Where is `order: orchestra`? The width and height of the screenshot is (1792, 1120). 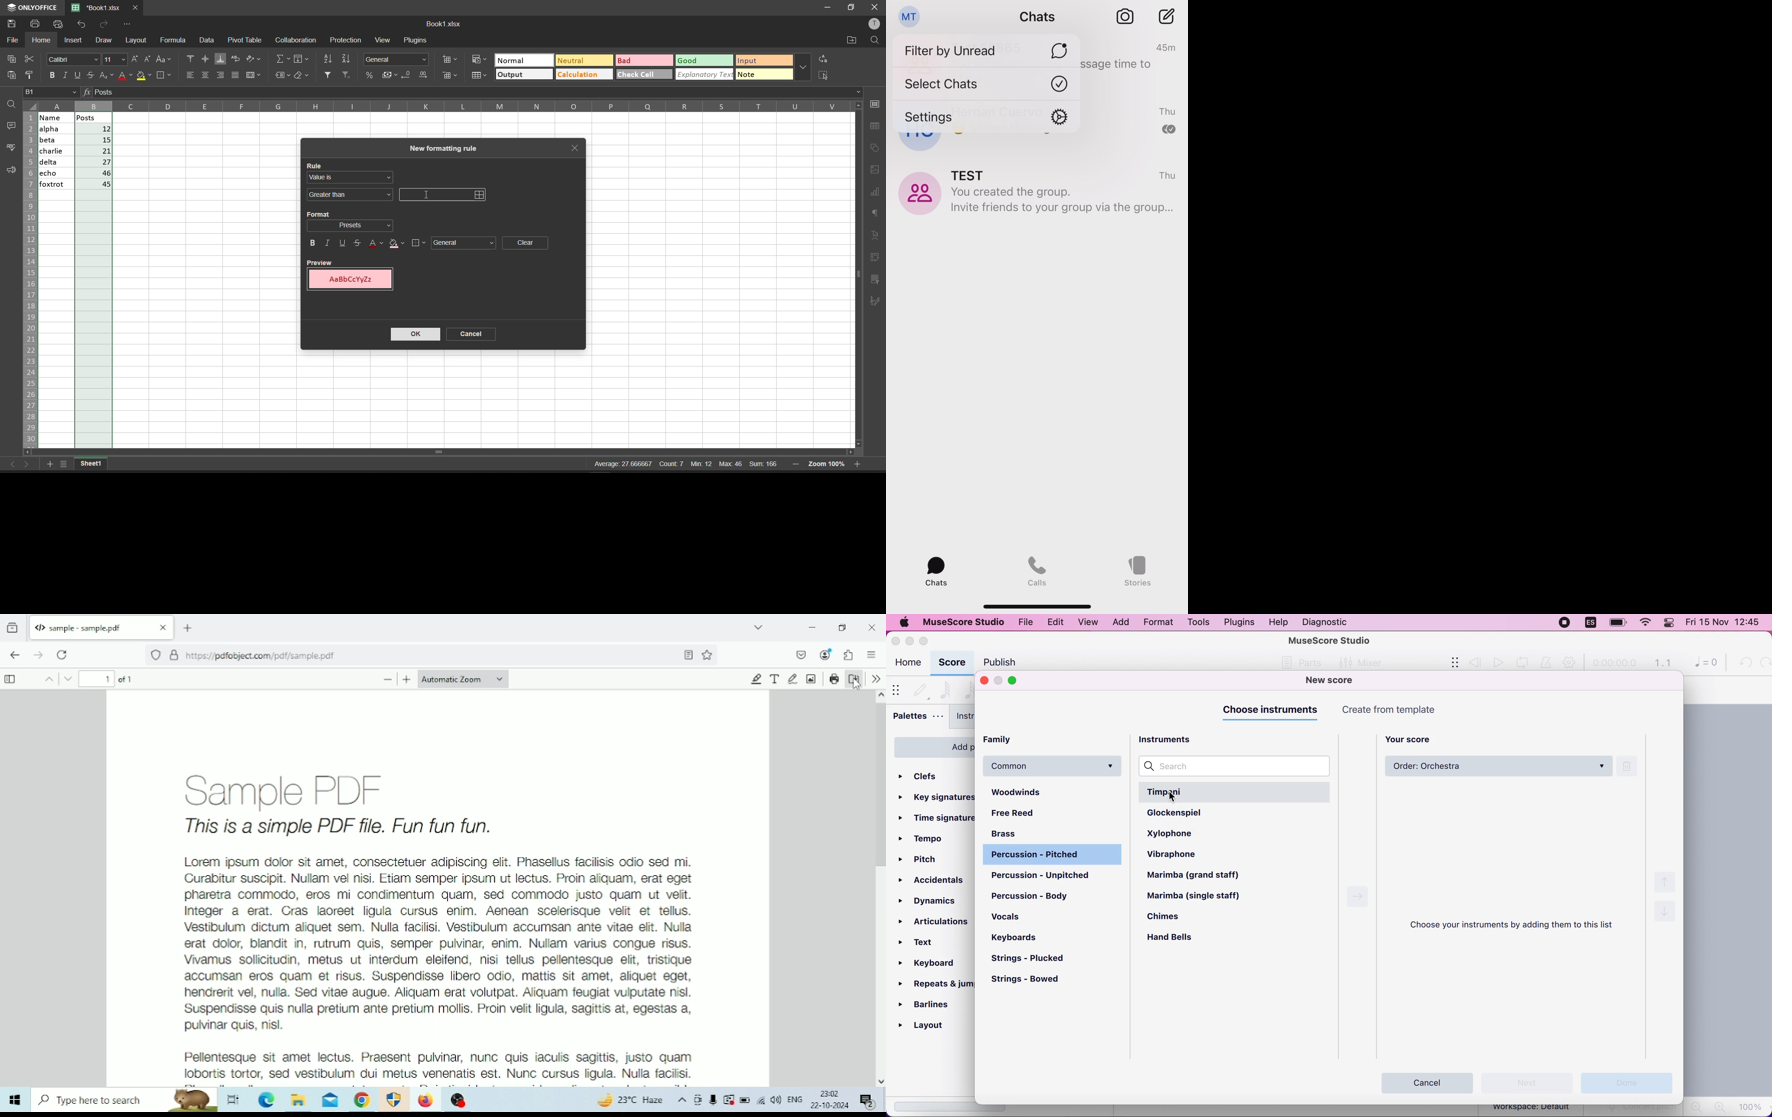
order: orchestra is located at coordinates (1497, 767).